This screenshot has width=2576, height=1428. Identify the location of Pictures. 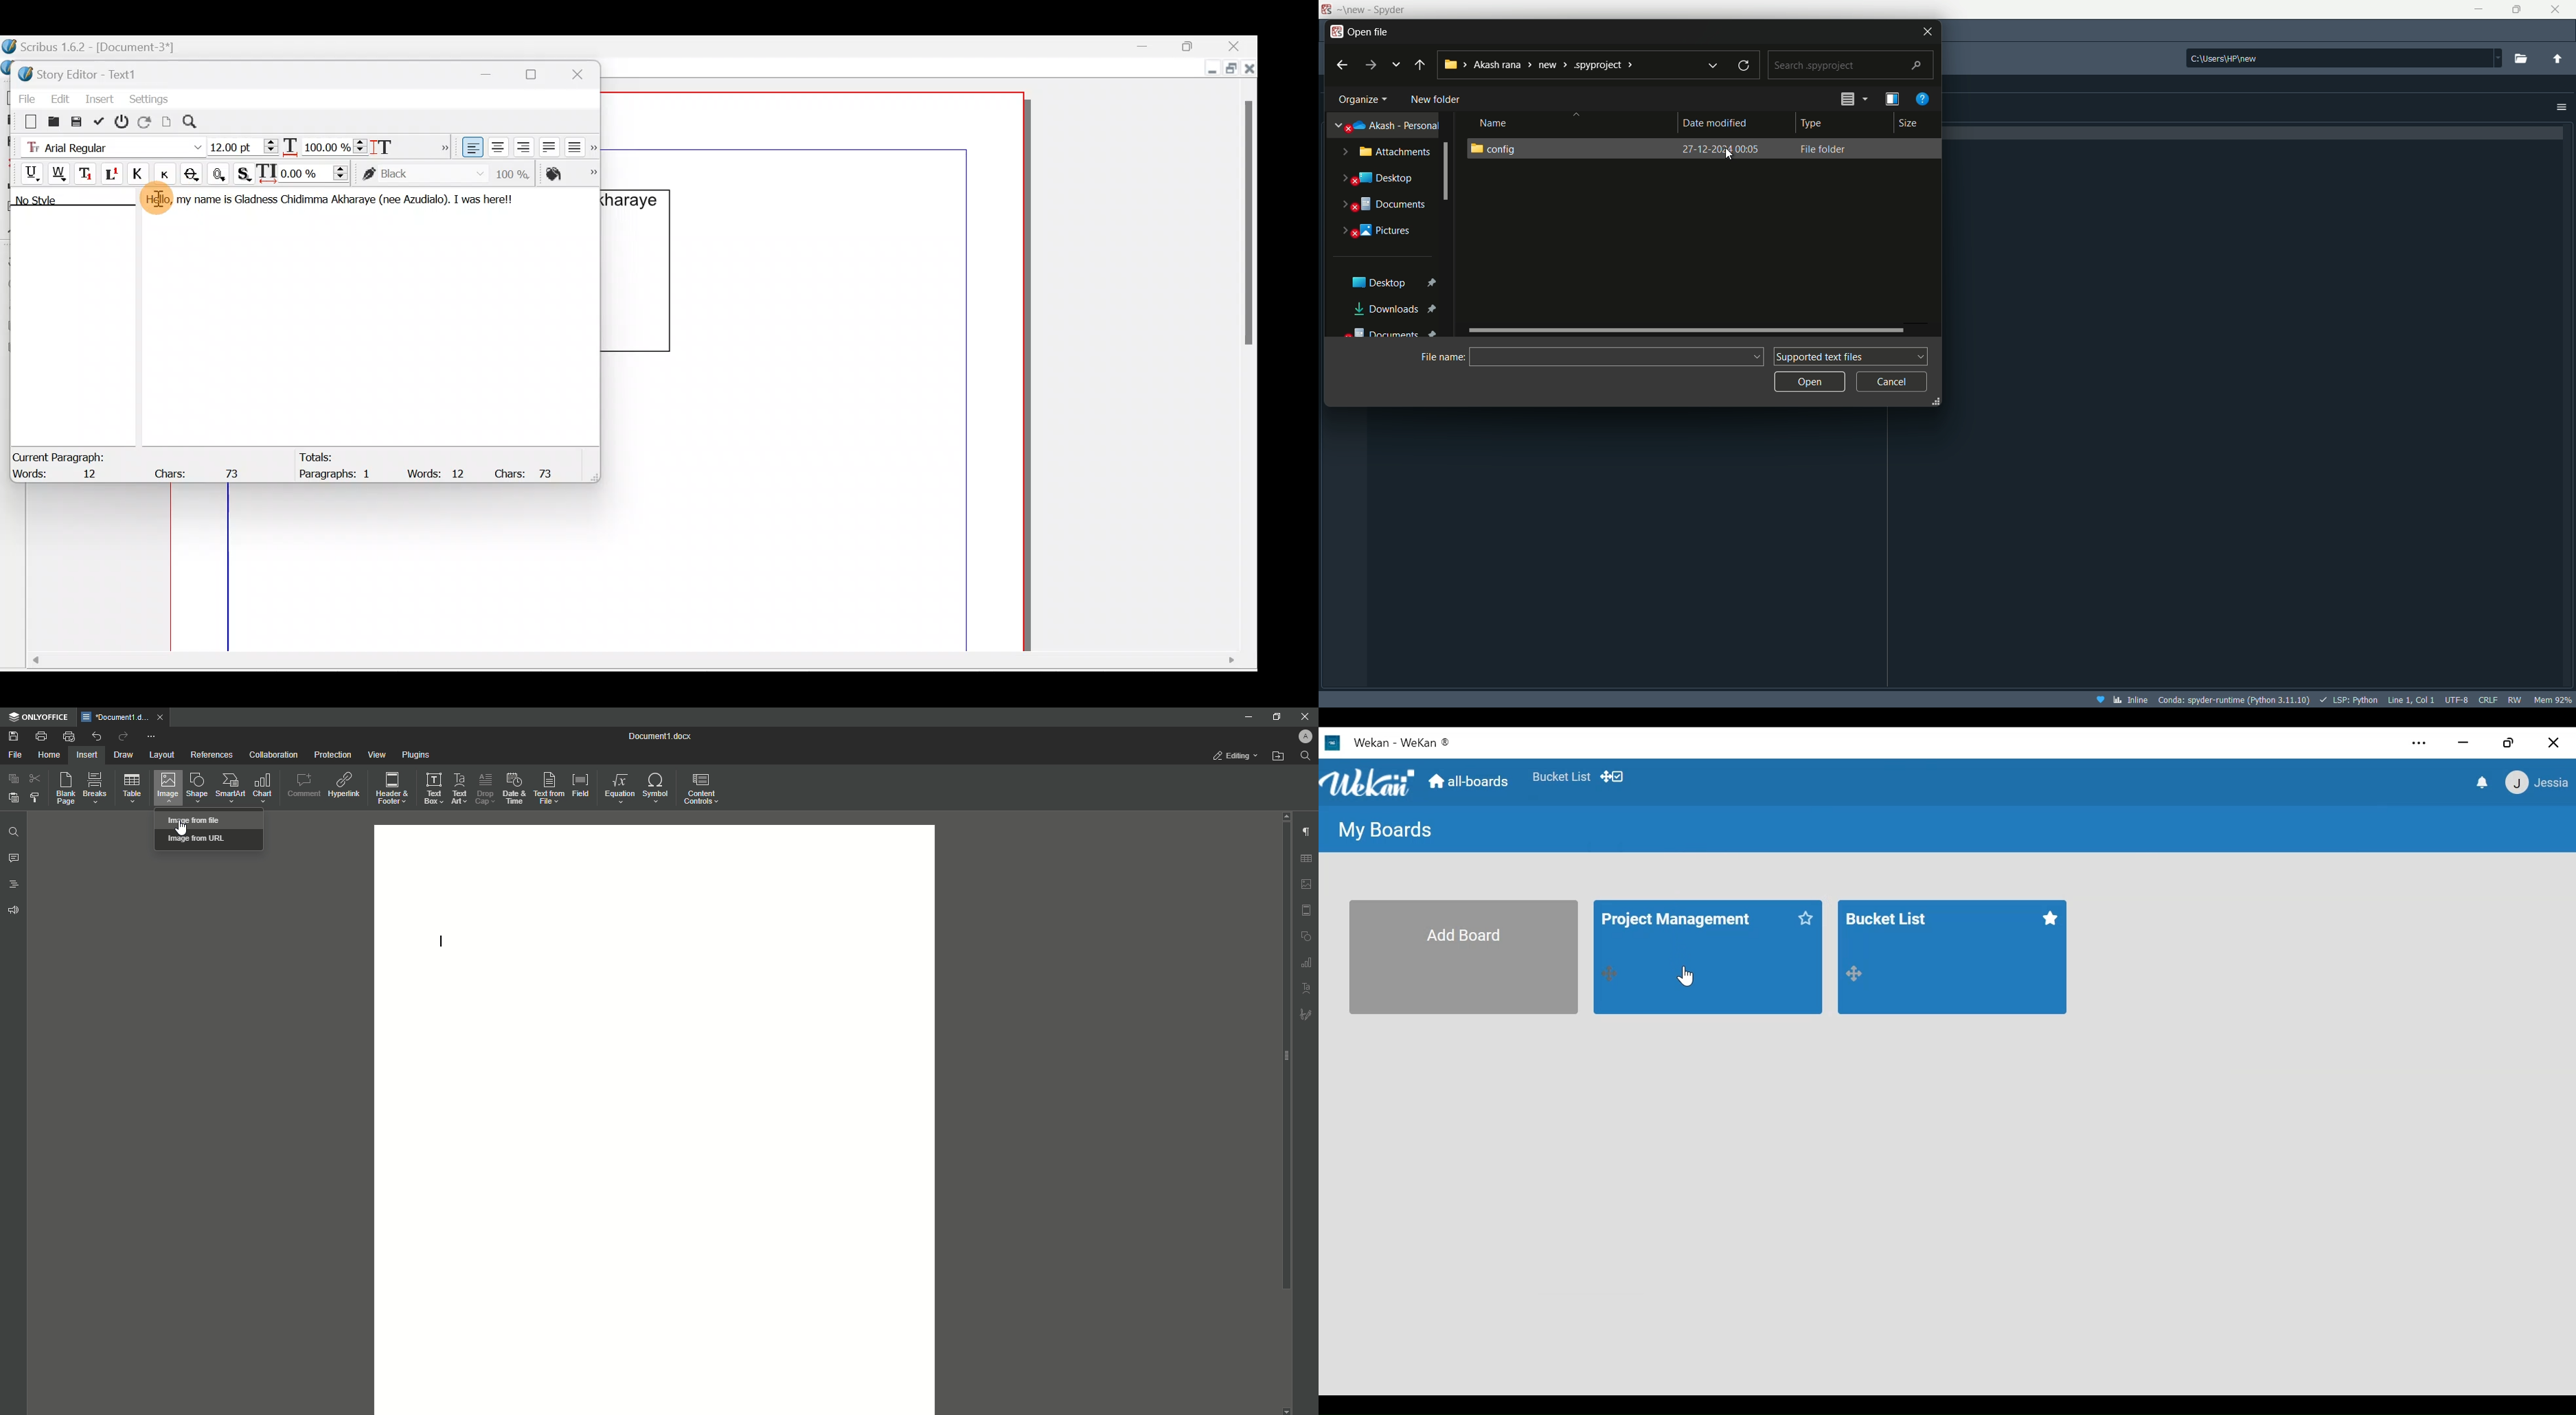
(1383, 233).